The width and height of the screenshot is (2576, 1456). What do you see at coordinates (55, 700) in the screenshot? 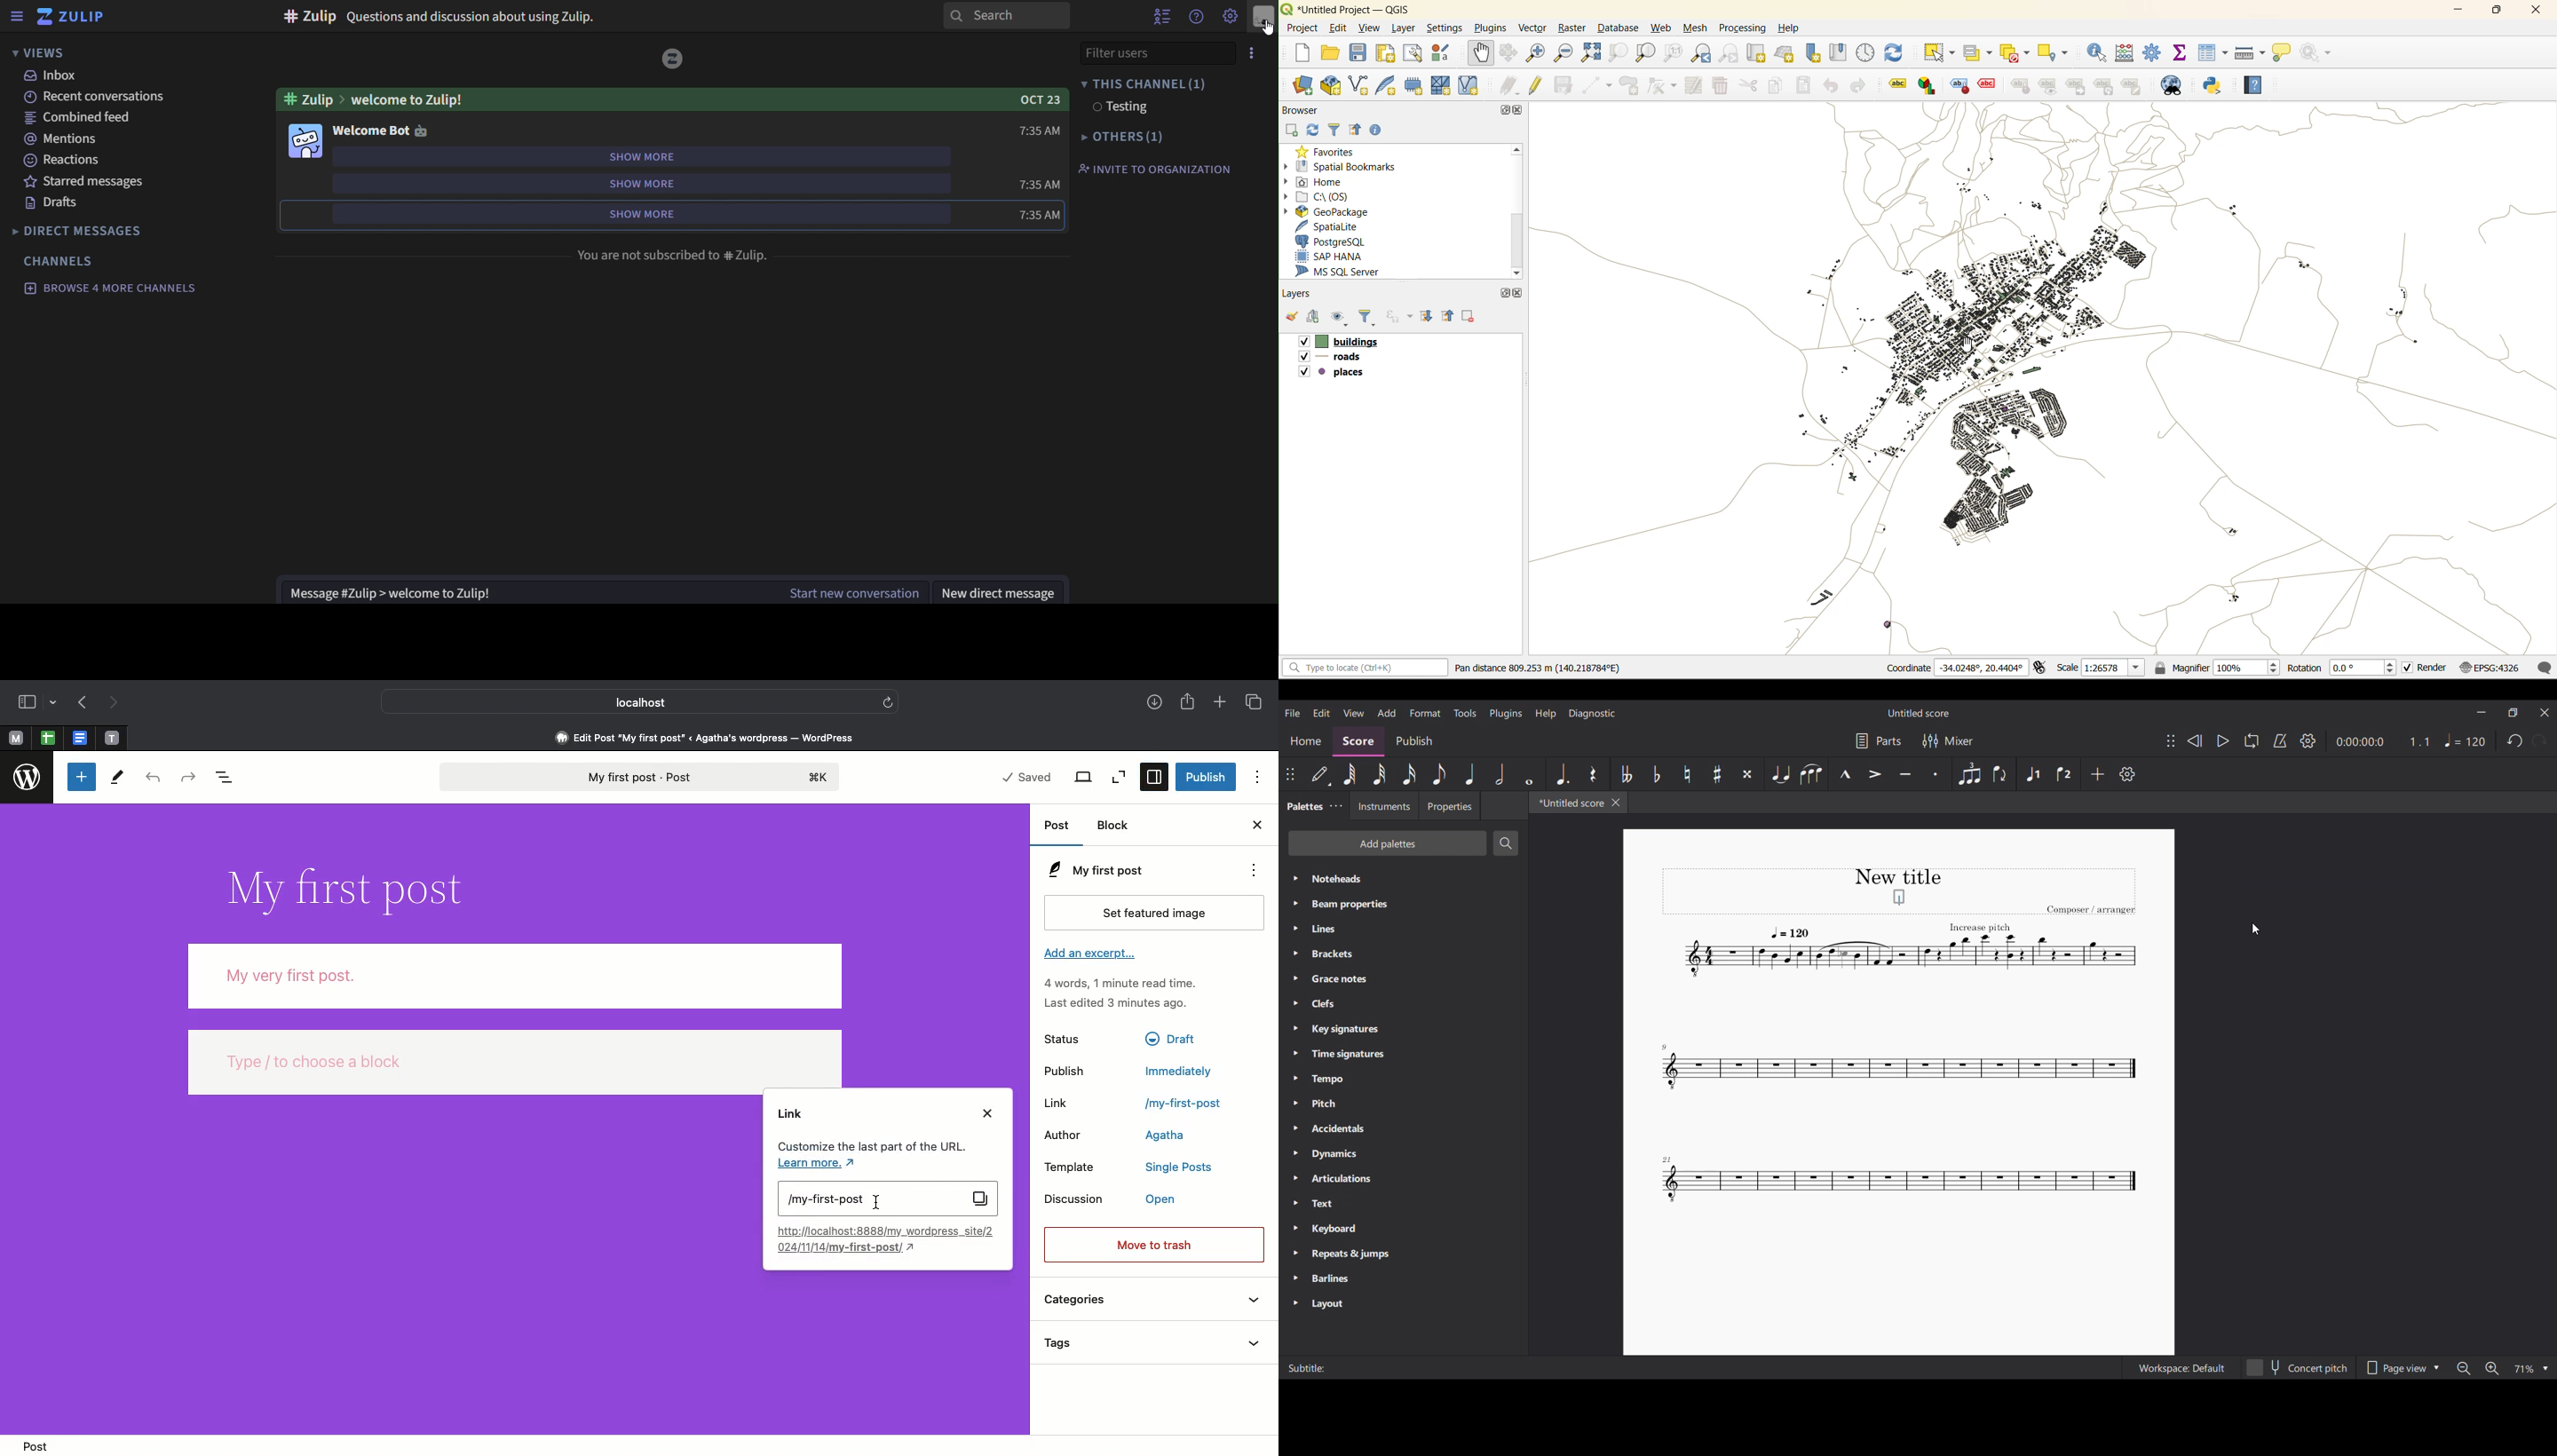
I see `drop-down` at bounding box center [55, 700].